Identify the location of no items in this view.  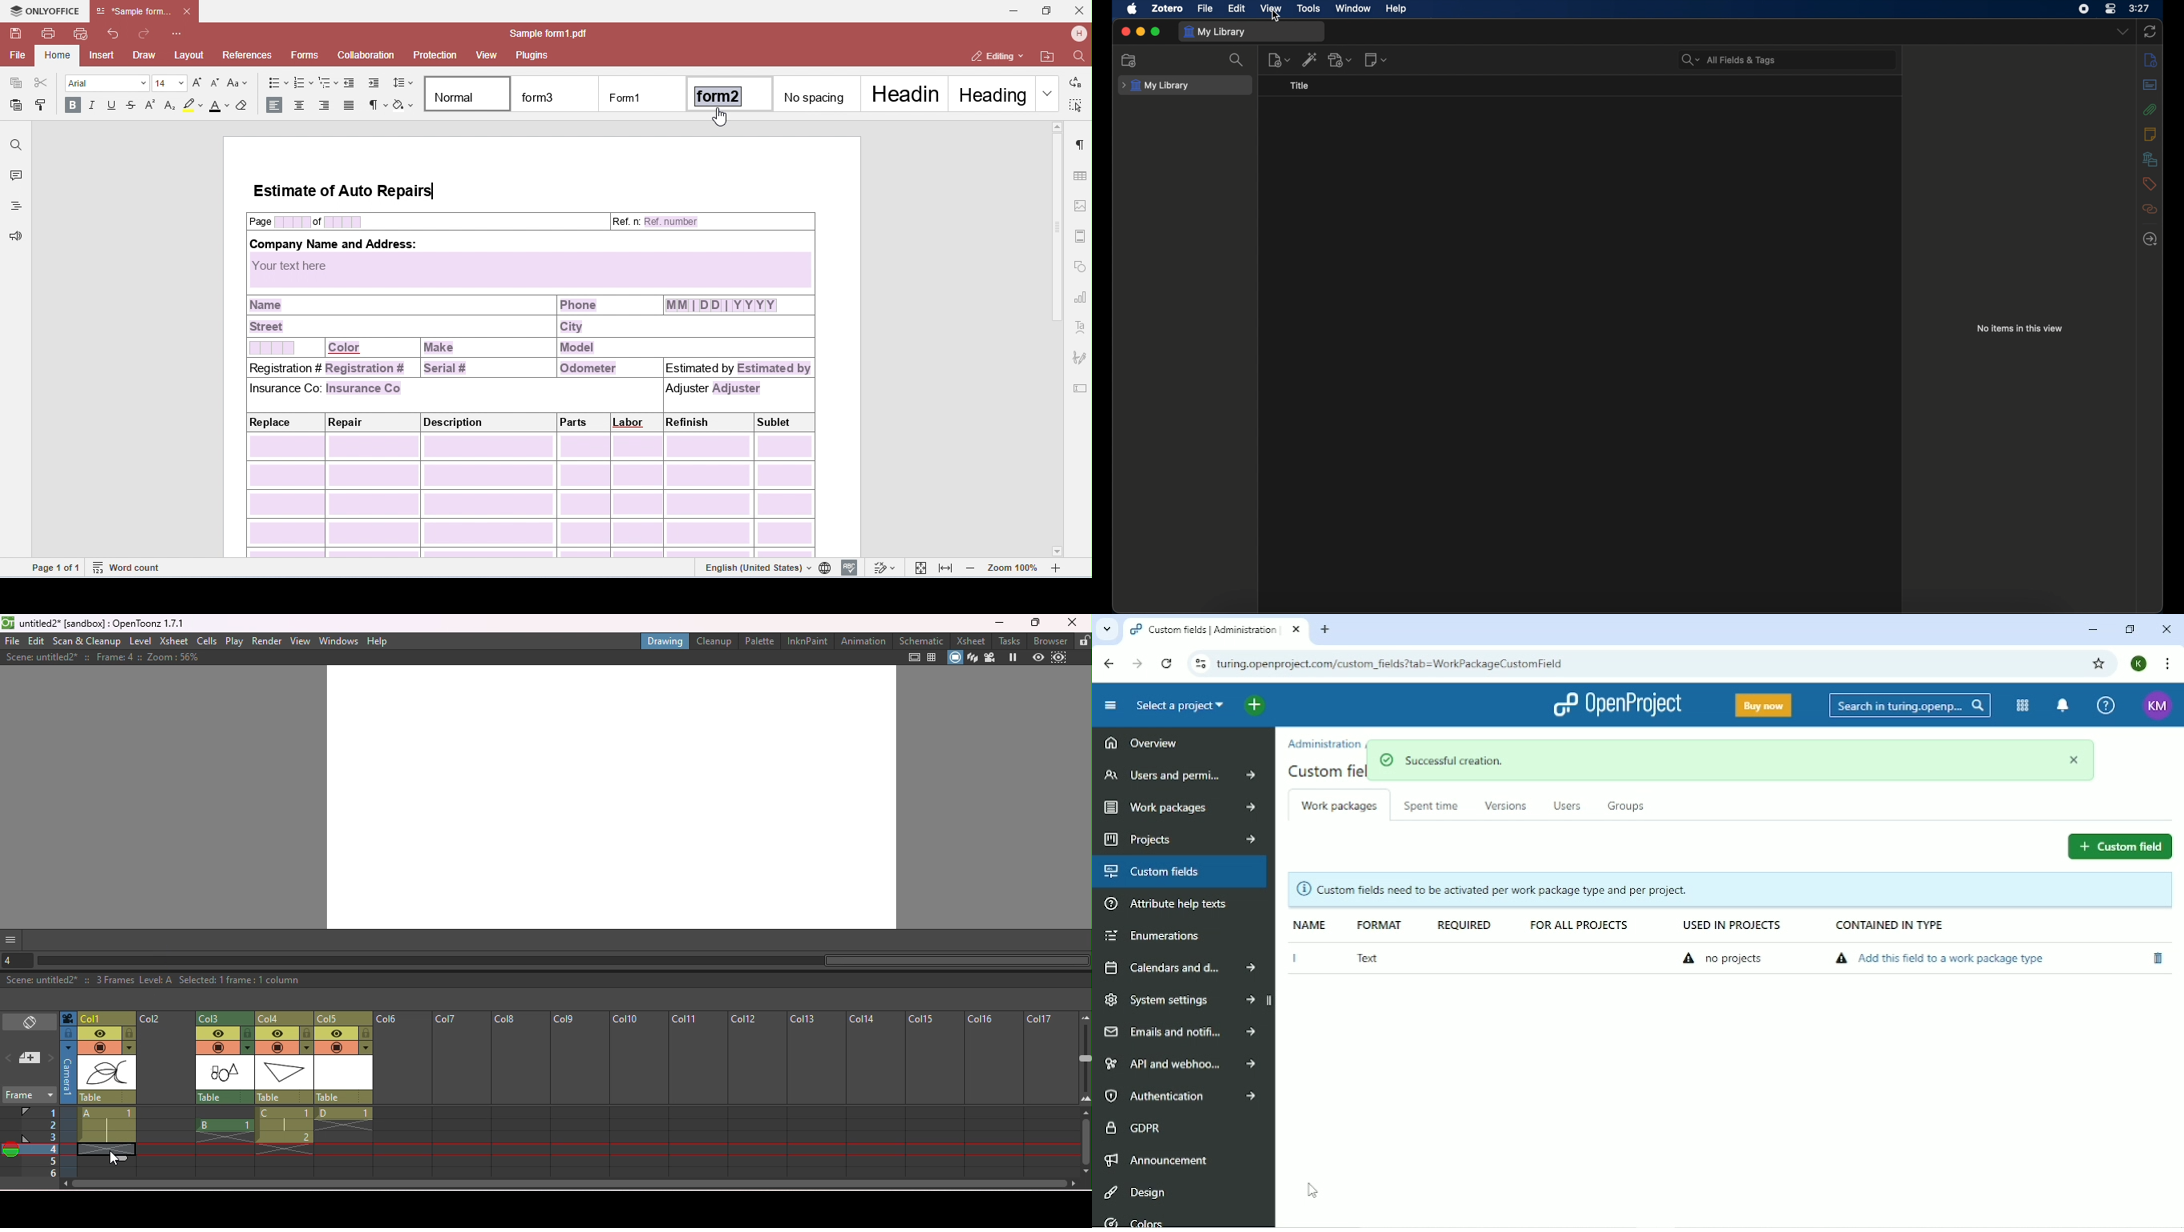
(2020, 329).